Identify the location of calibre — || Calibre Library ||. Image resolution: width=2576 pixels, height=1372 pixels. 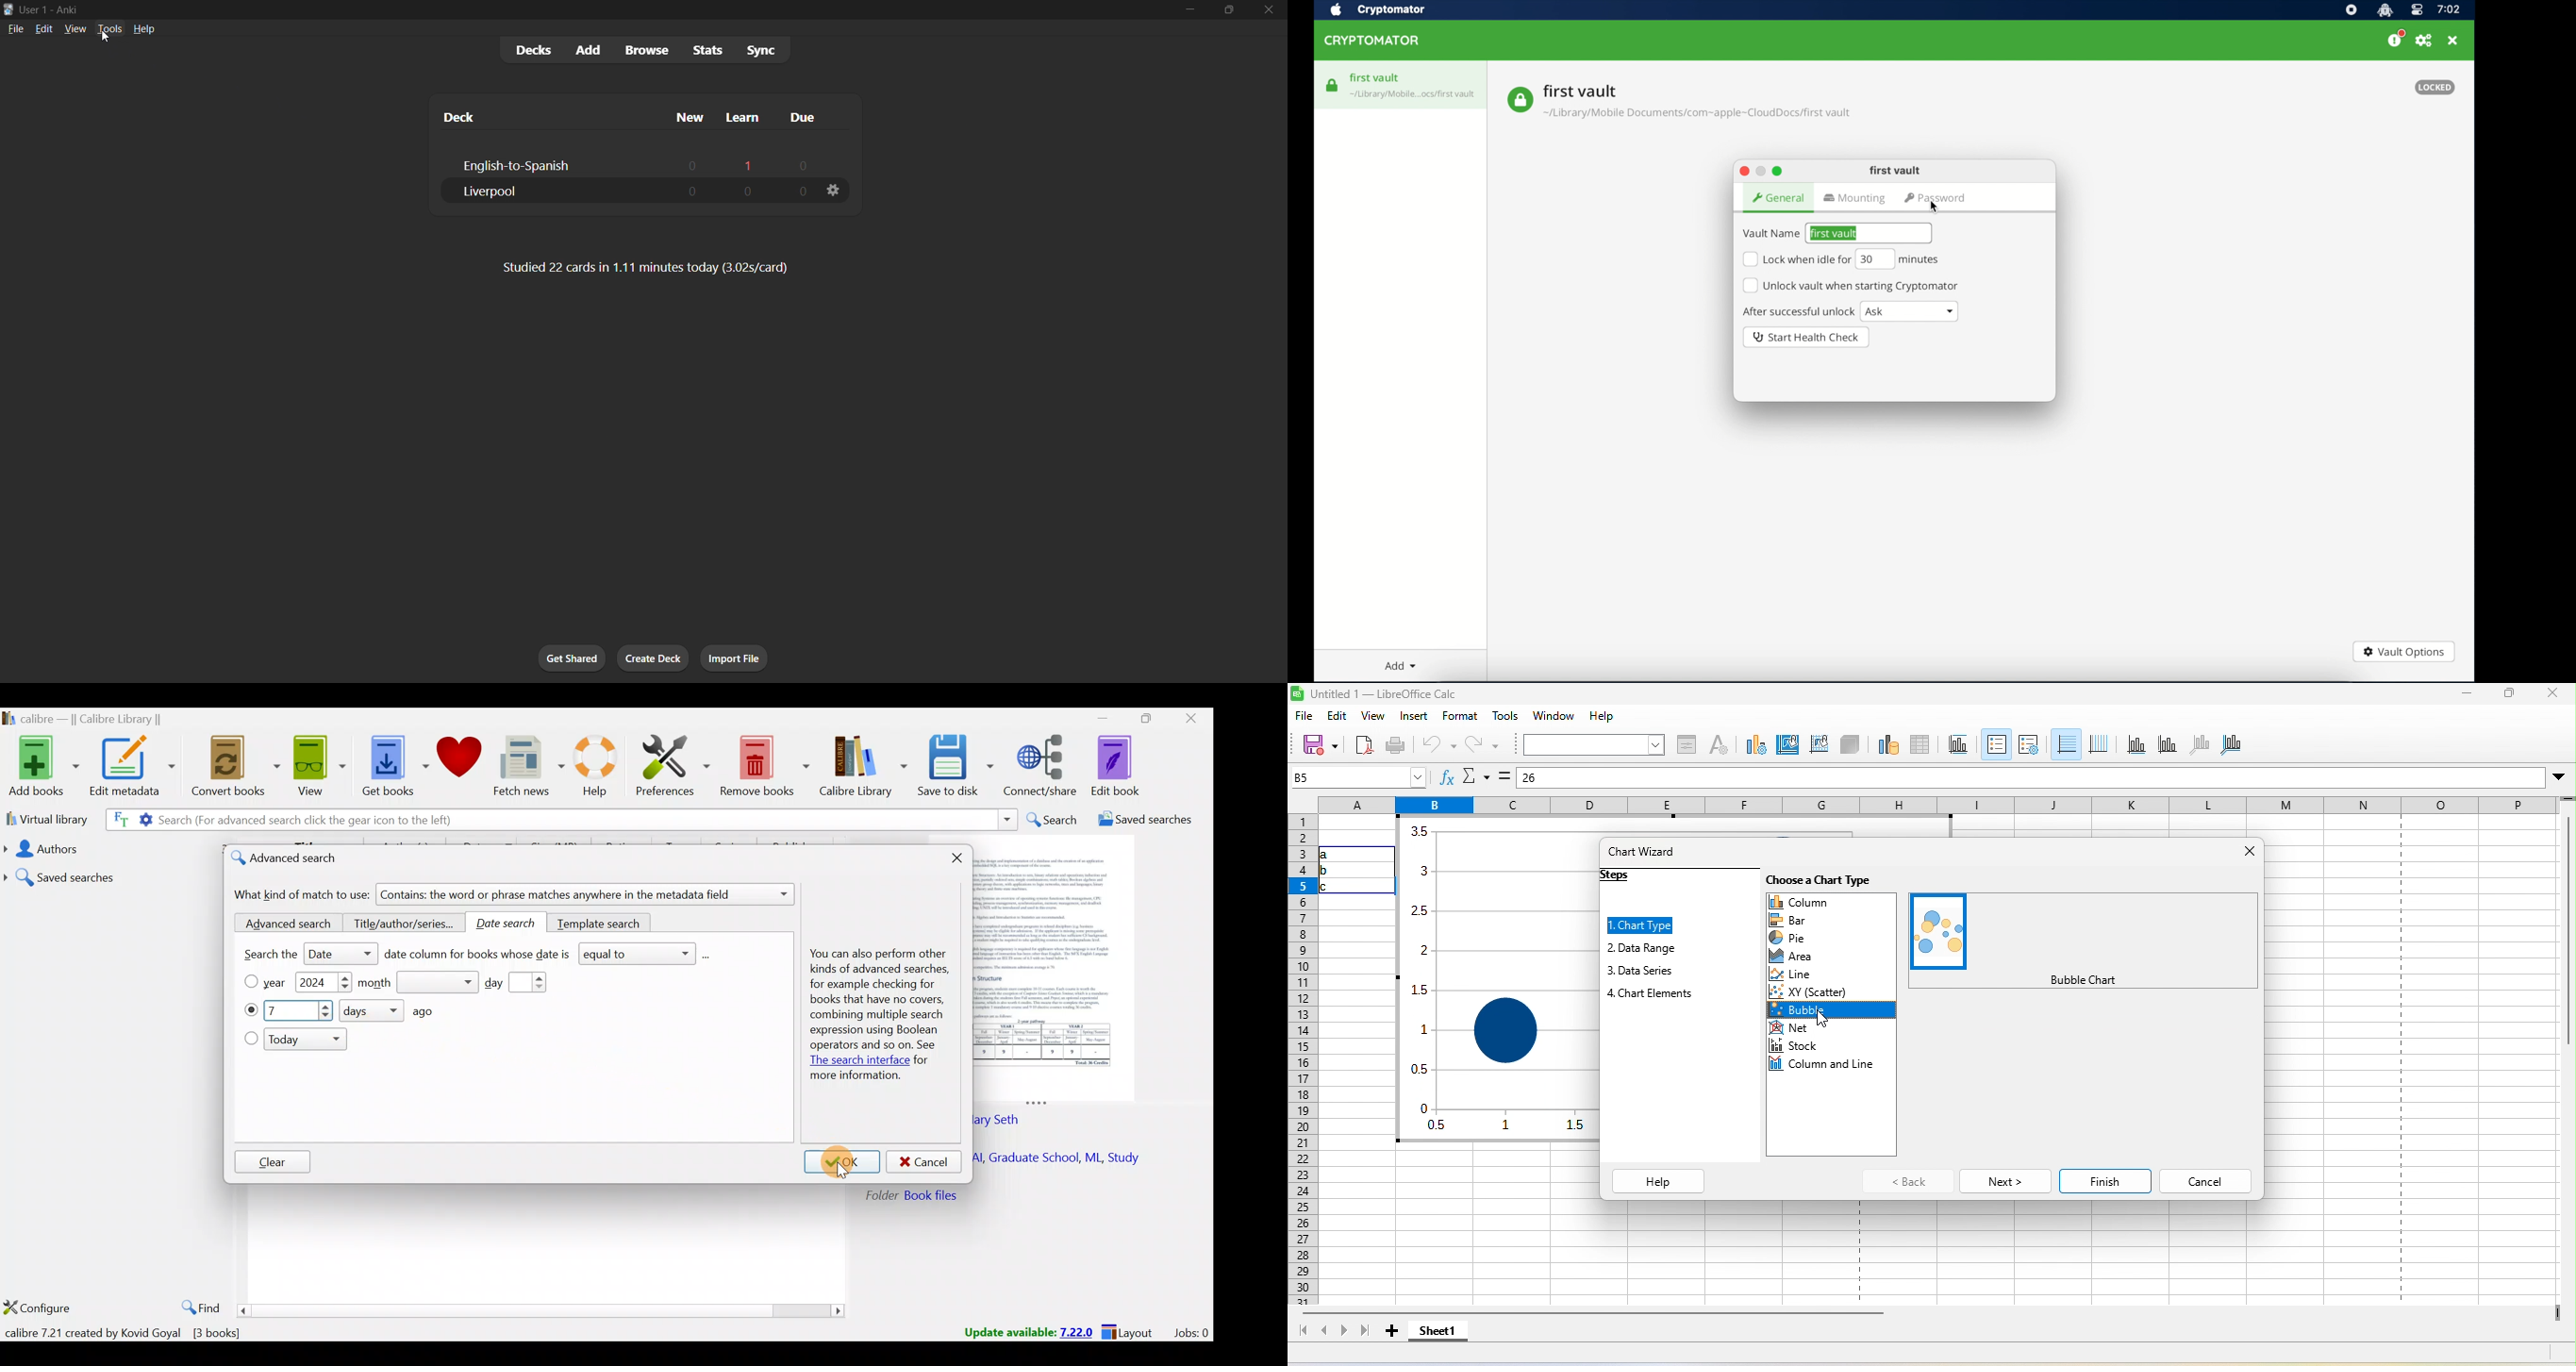
(99, 718).